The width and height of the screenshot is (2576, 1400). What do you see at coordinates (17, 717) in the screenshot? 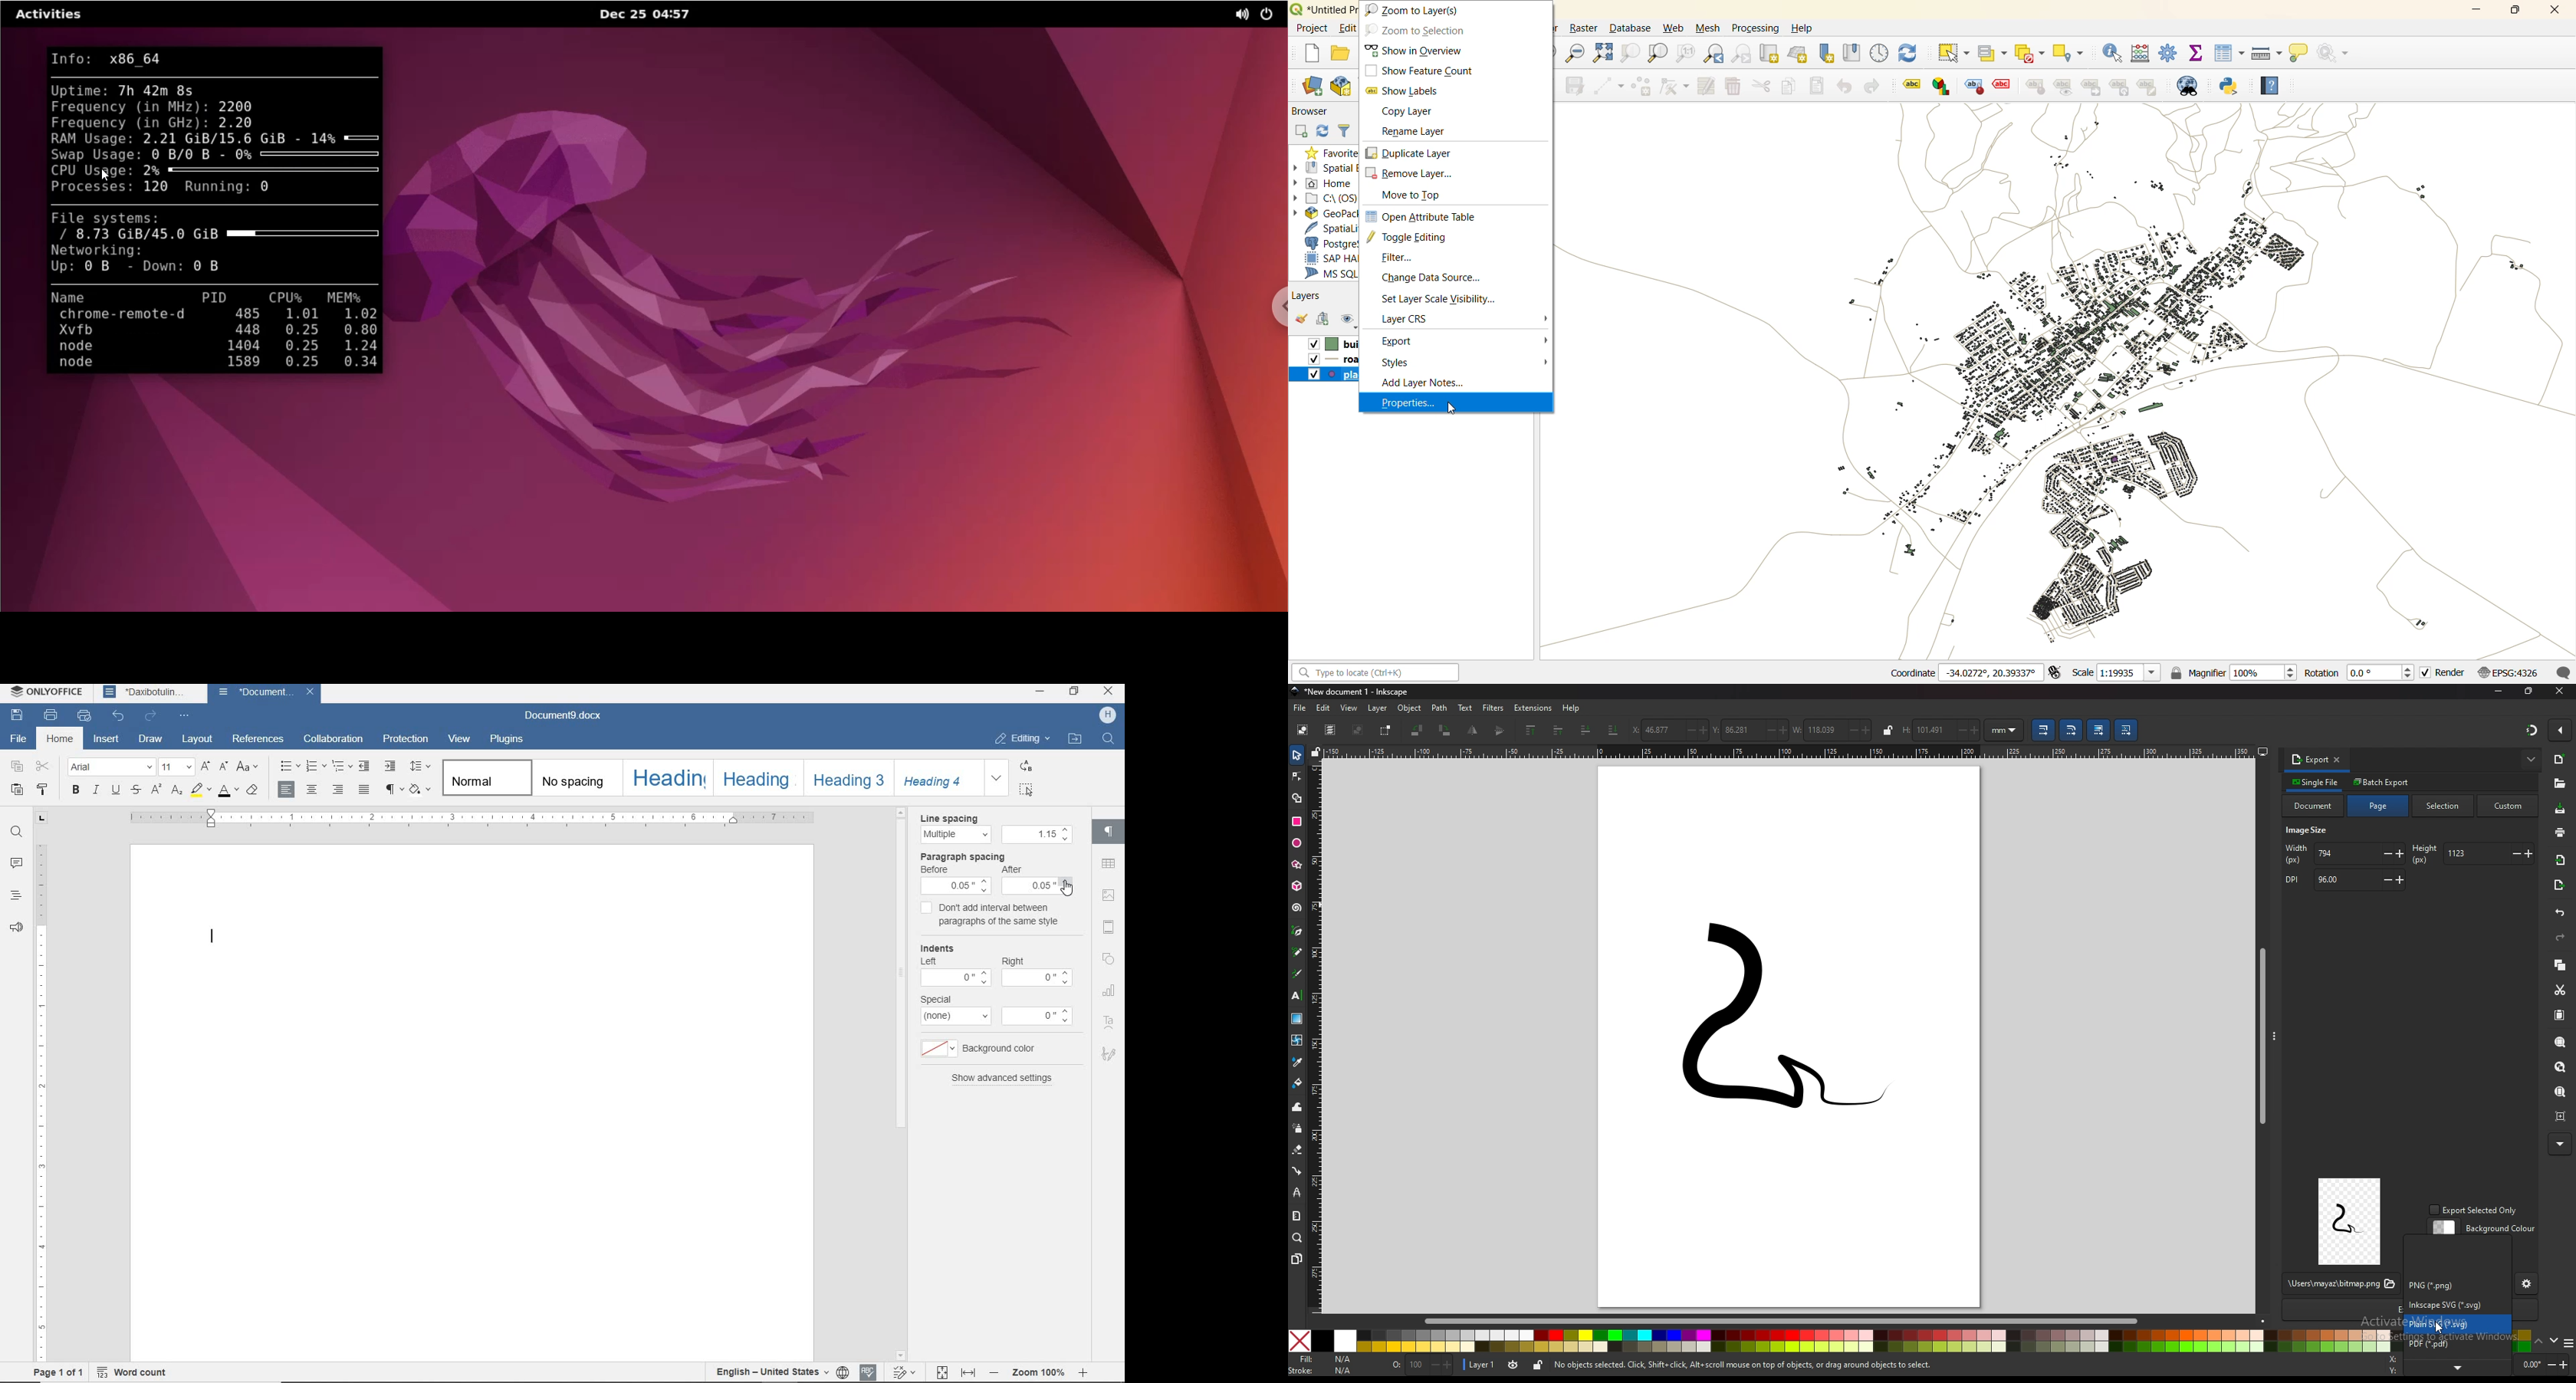
I see `save` at bounding box center [17, 717].